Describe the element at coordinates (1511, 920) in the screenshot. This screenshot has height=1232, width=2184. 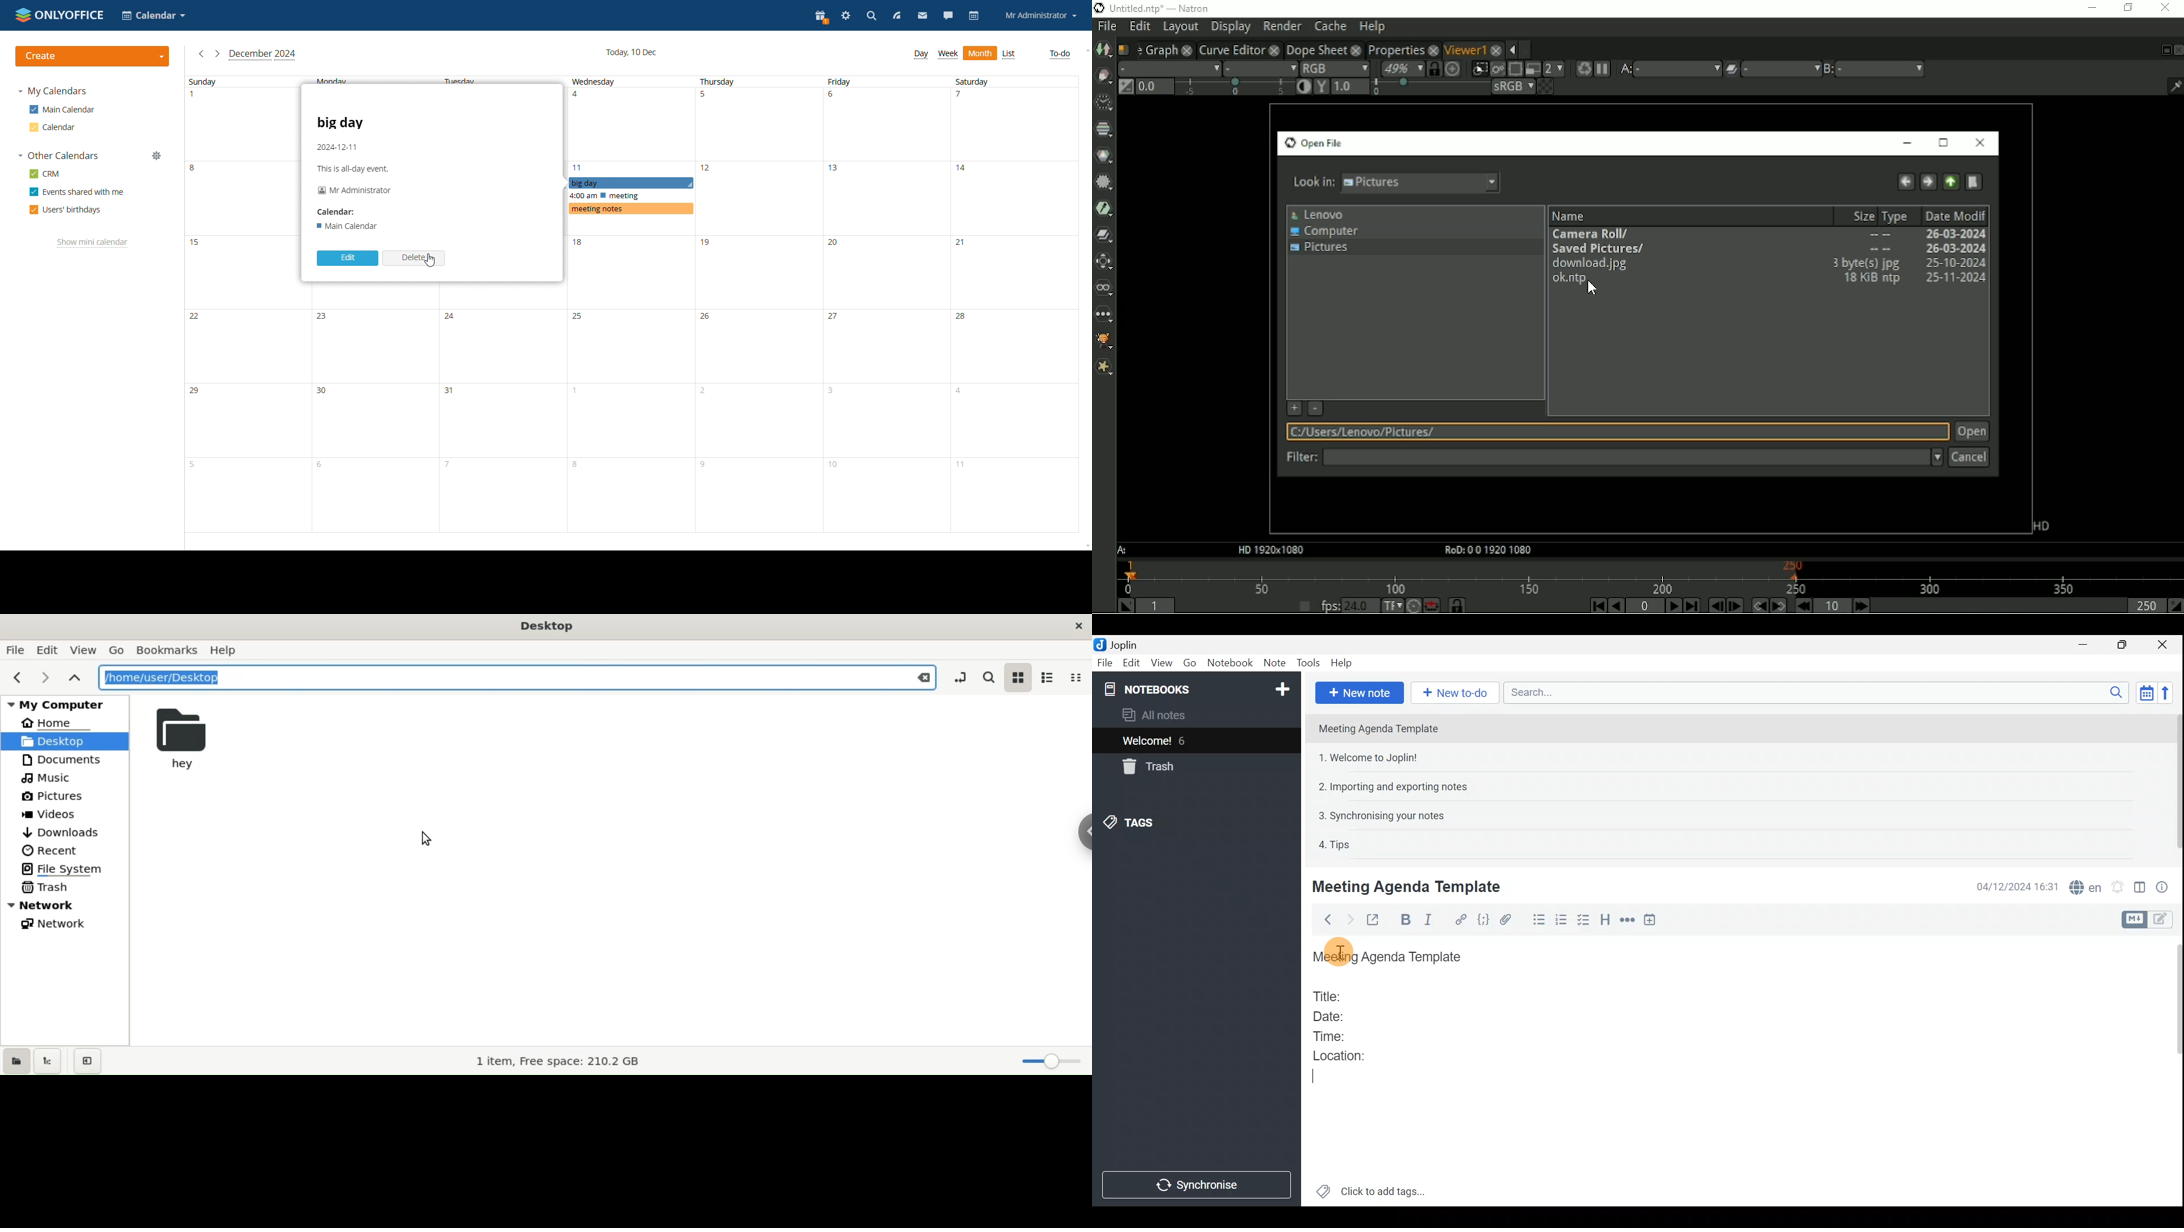
I see `Attach file` at that location.